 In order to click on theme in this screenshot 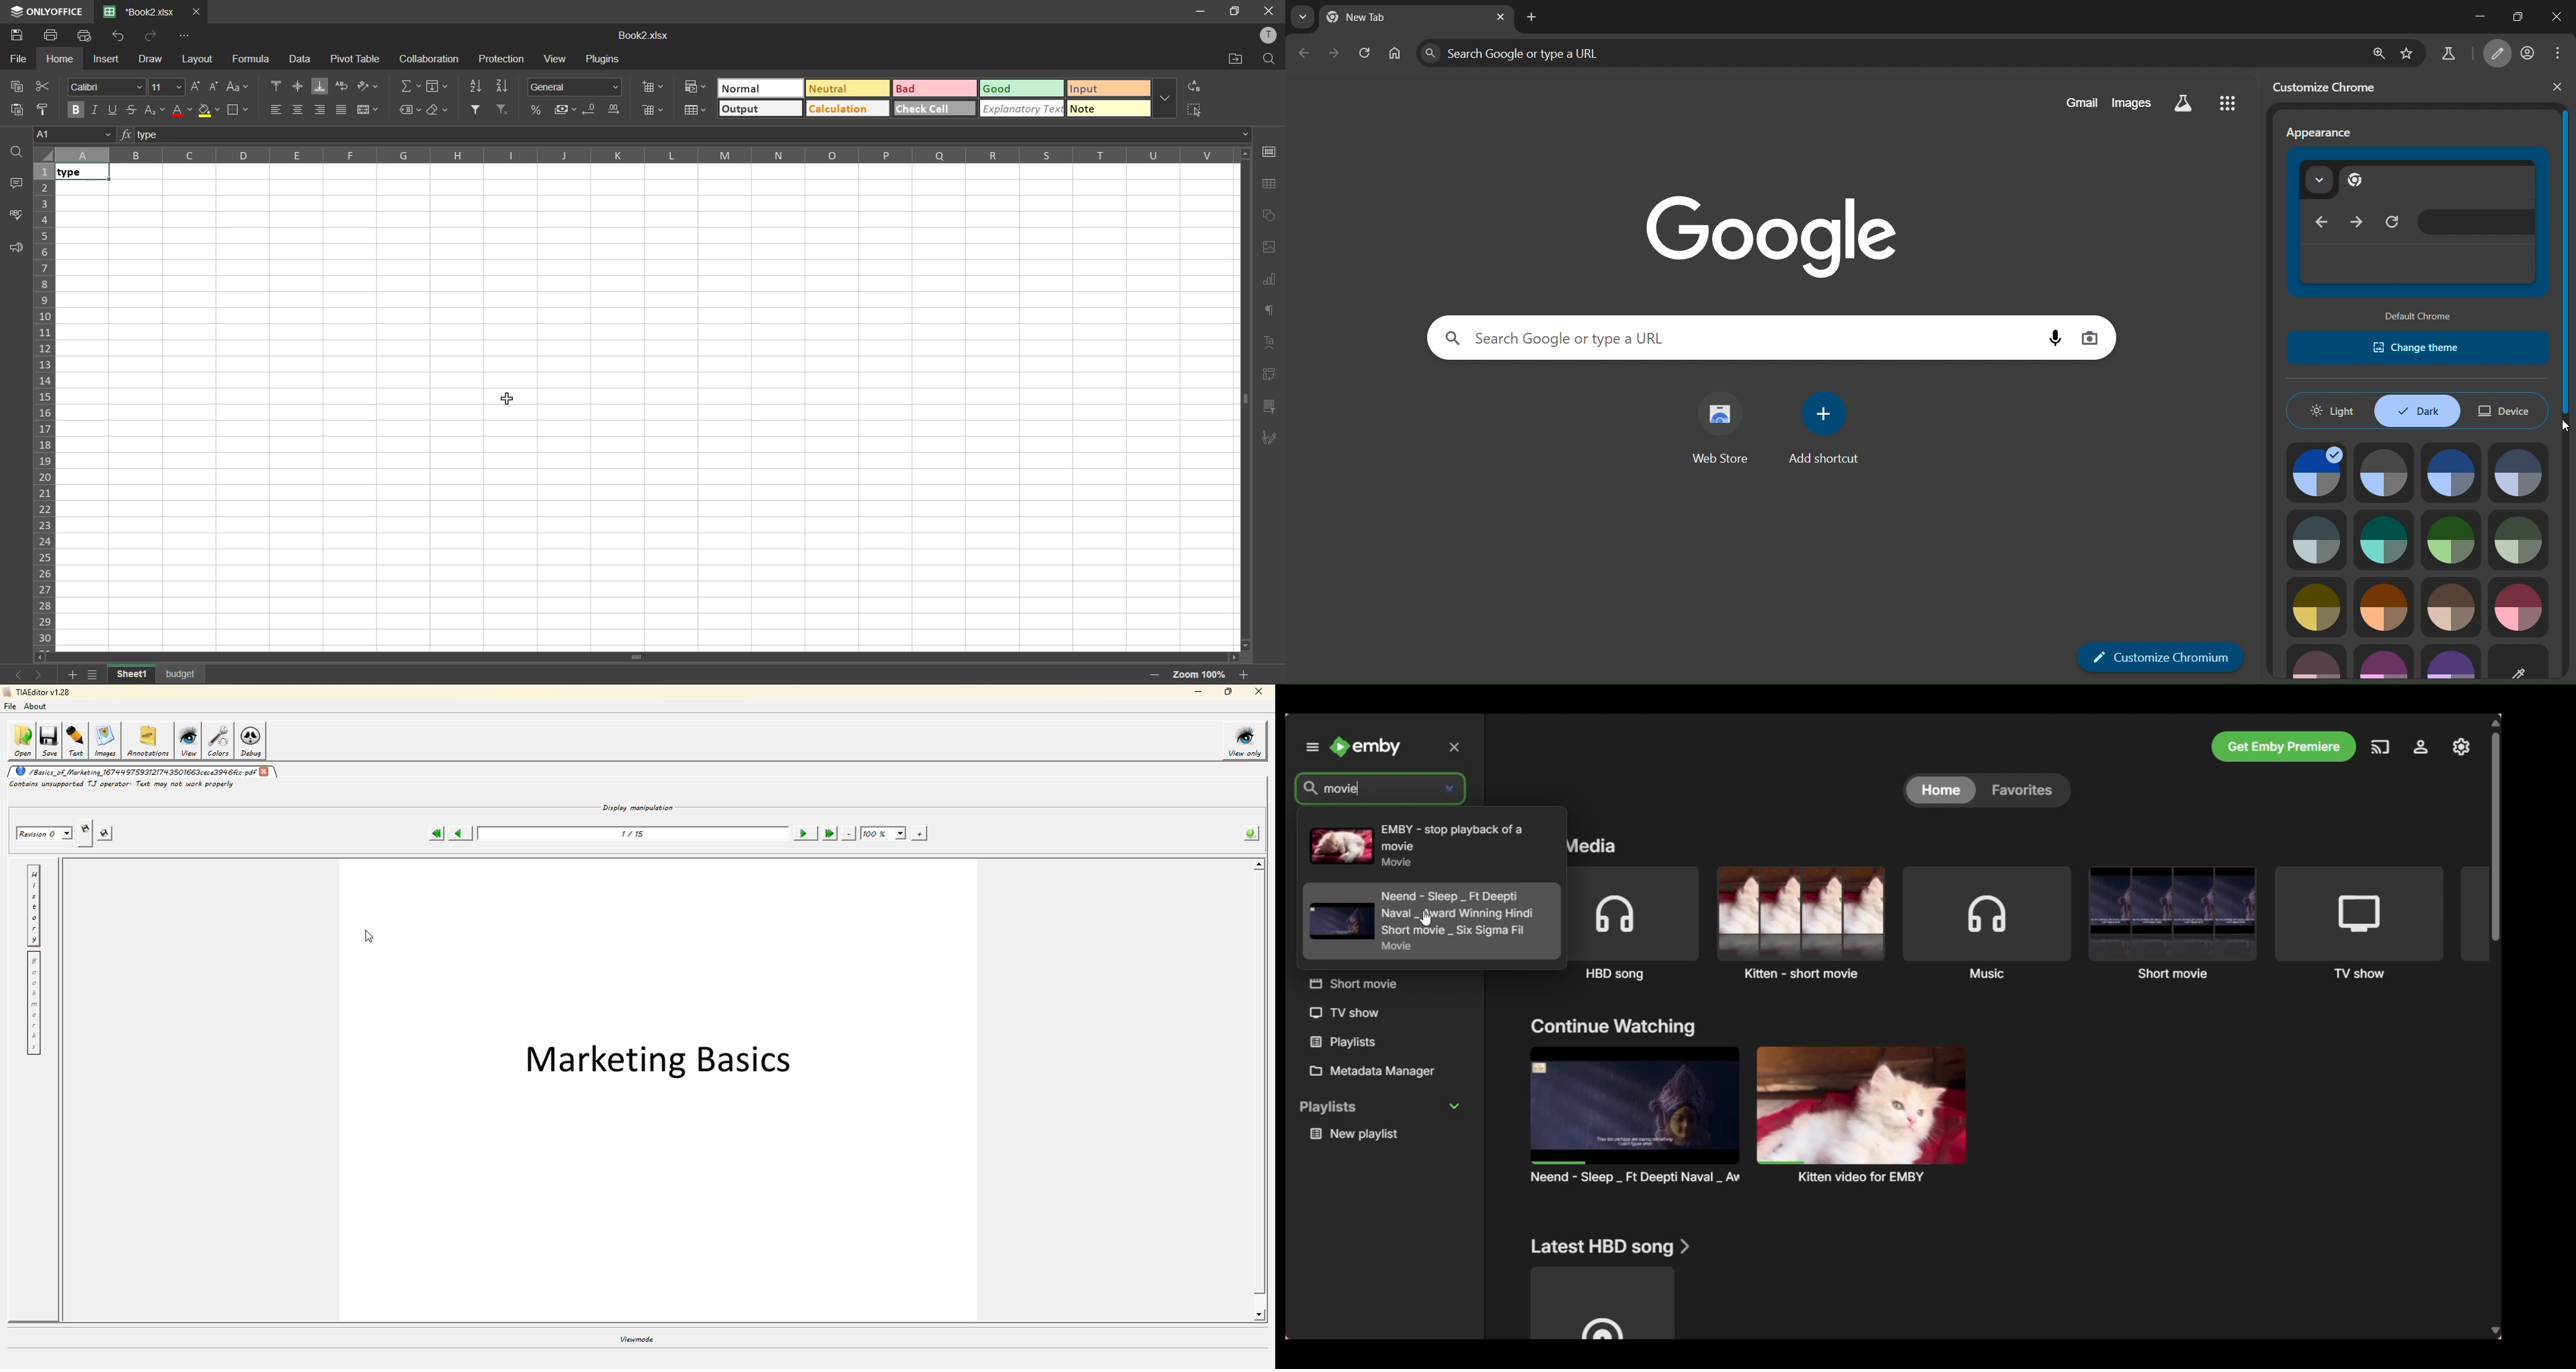, I will do `click(2452, 473)`.